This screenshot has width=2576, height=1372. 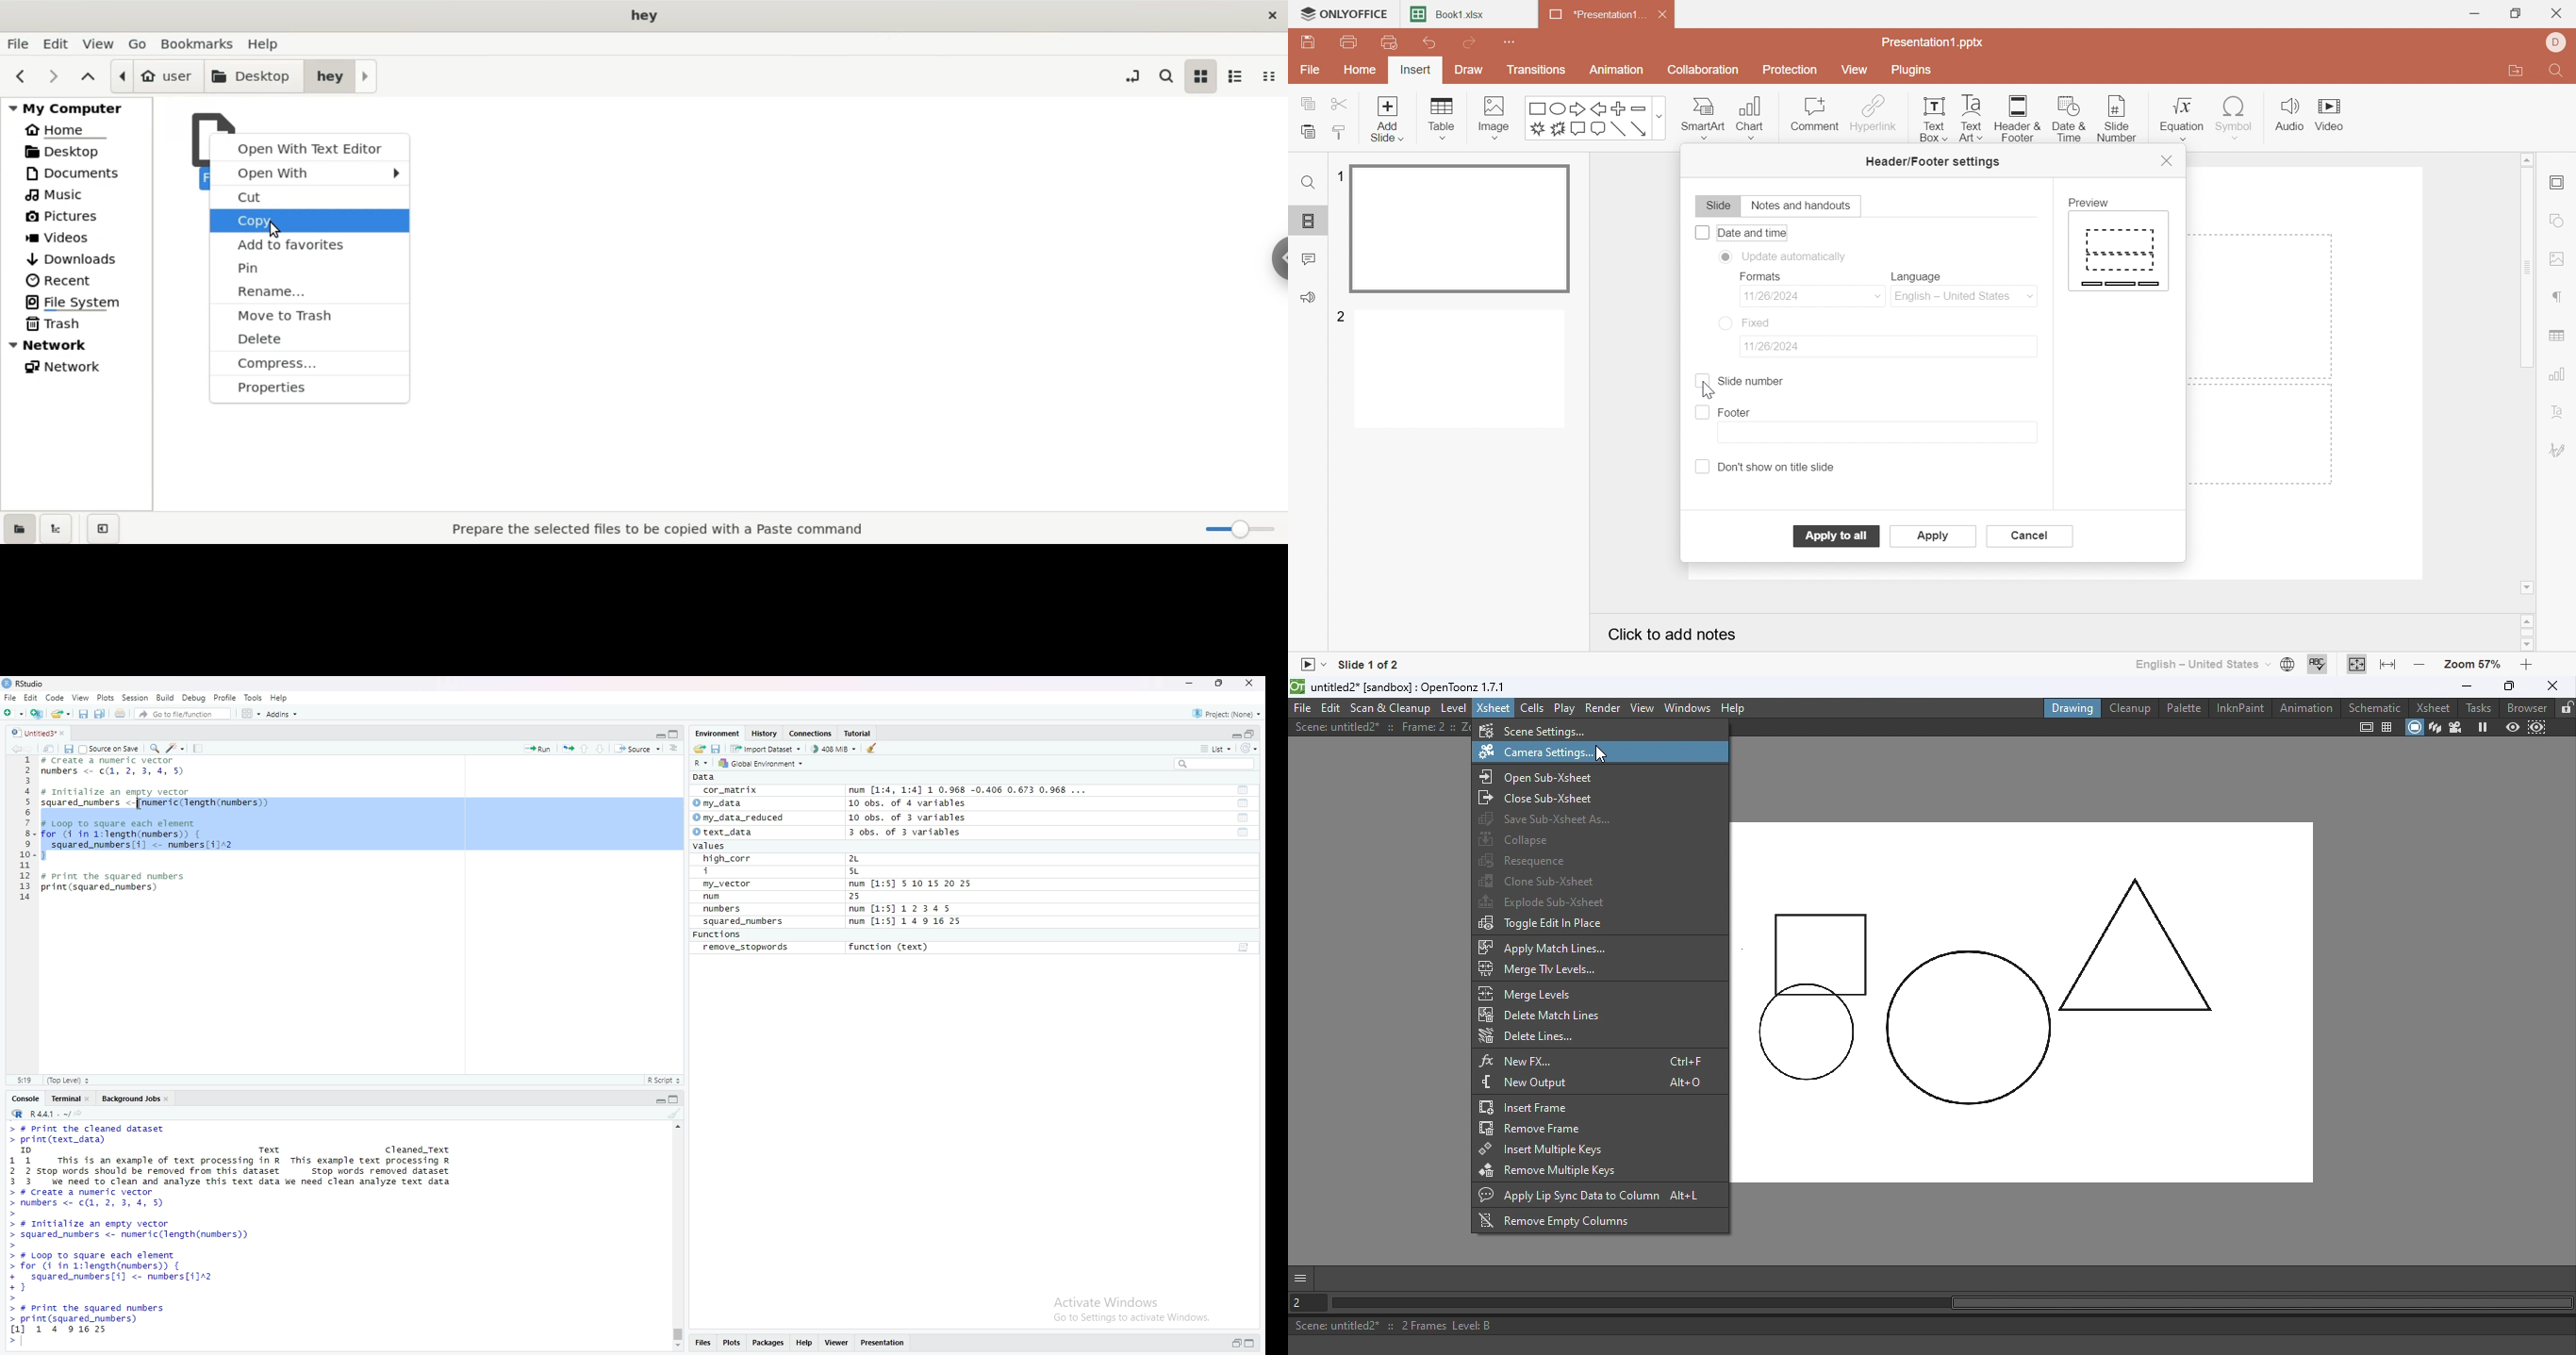 I want to click on Debug, so click(x=194, y=697).